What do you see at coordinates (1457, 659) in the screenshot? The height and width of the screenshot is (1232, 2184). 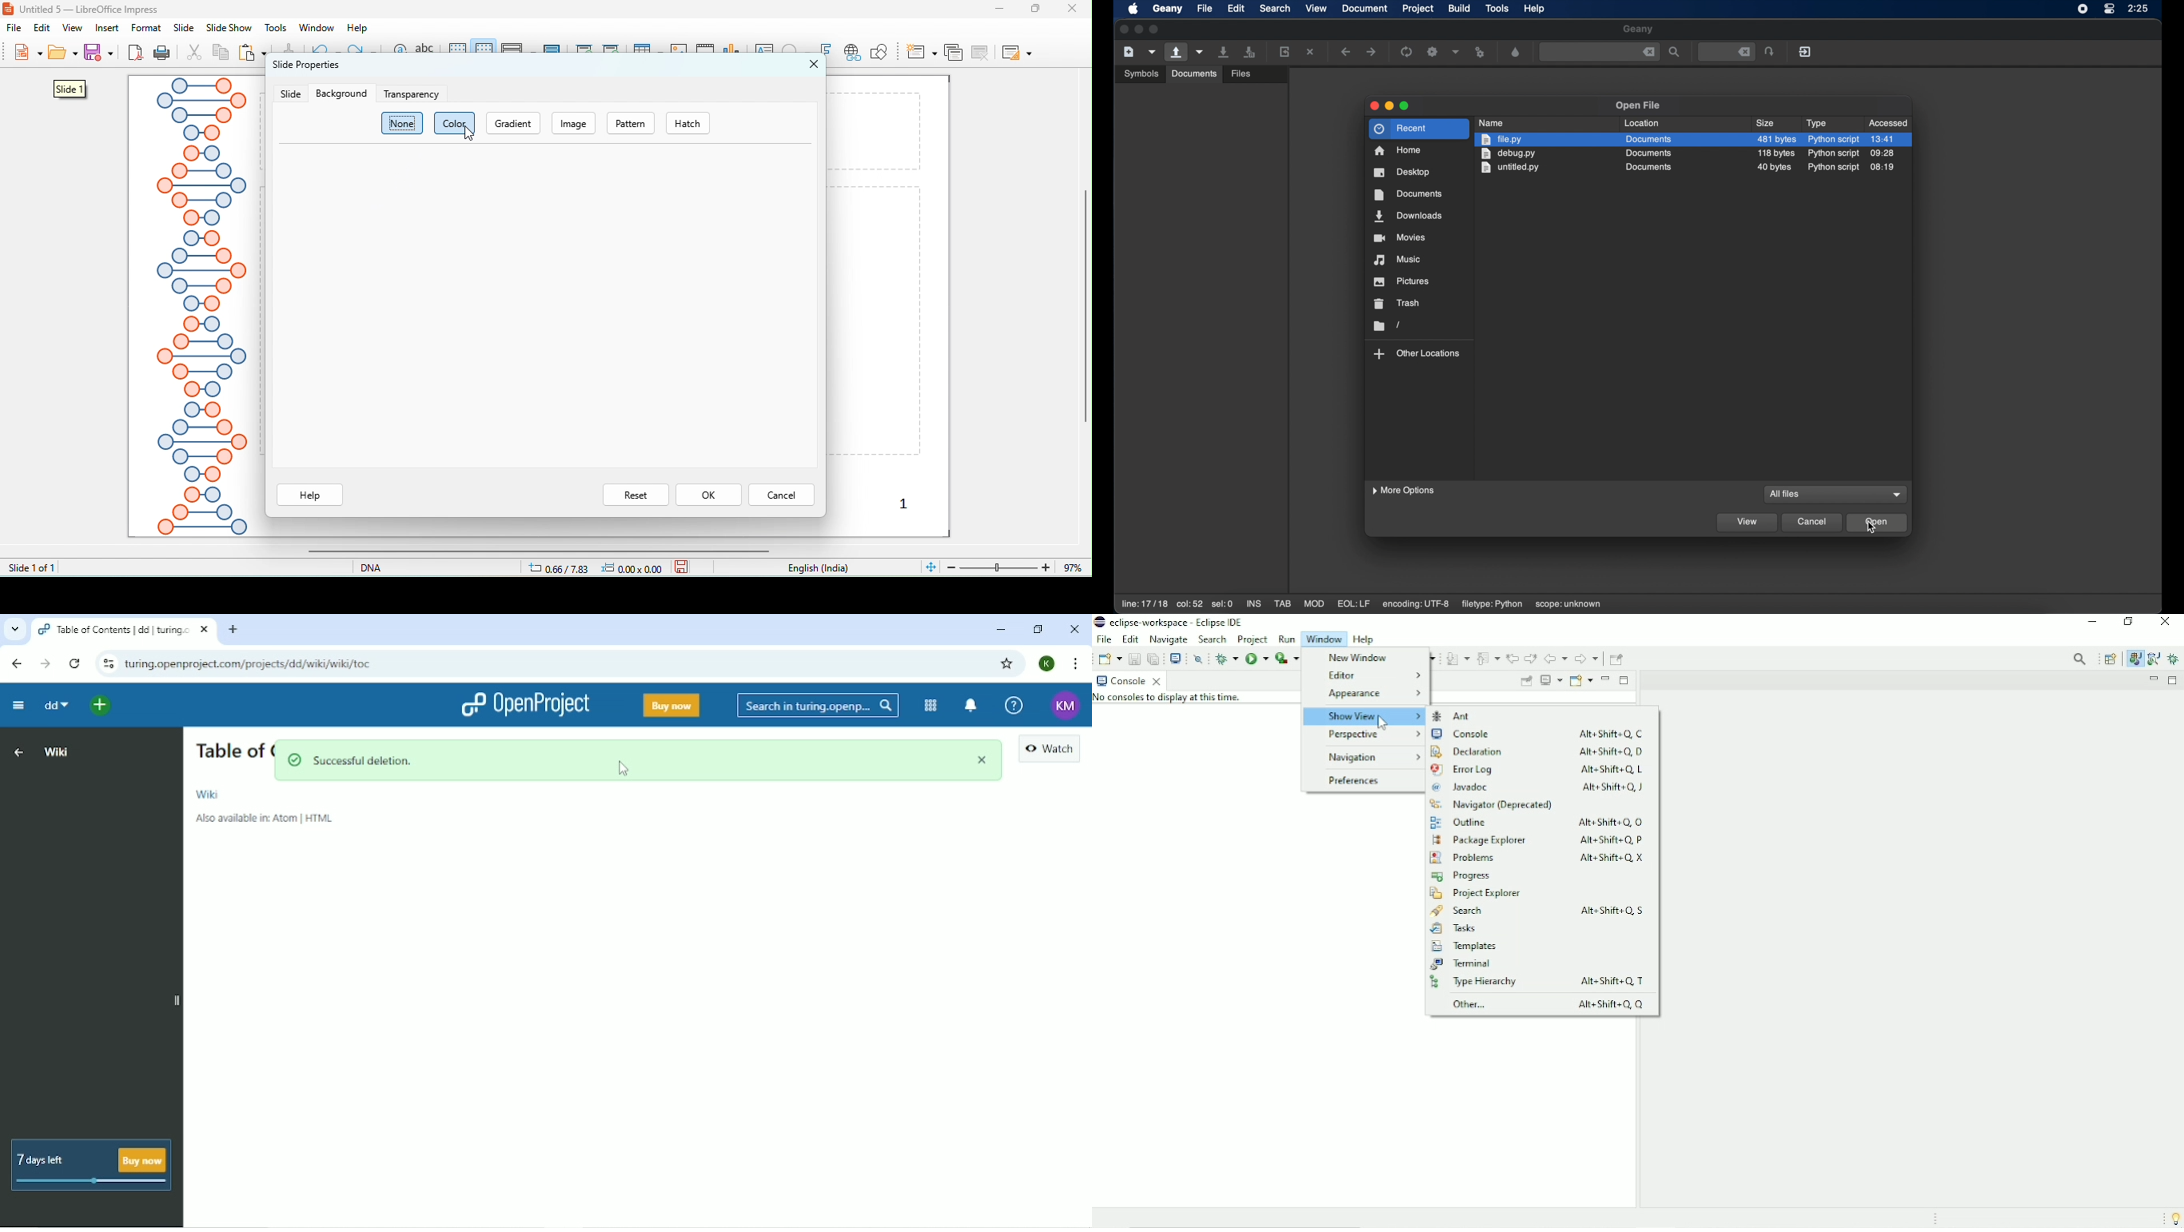 I see `Next Annotation` at bounding box center [1457, 659].